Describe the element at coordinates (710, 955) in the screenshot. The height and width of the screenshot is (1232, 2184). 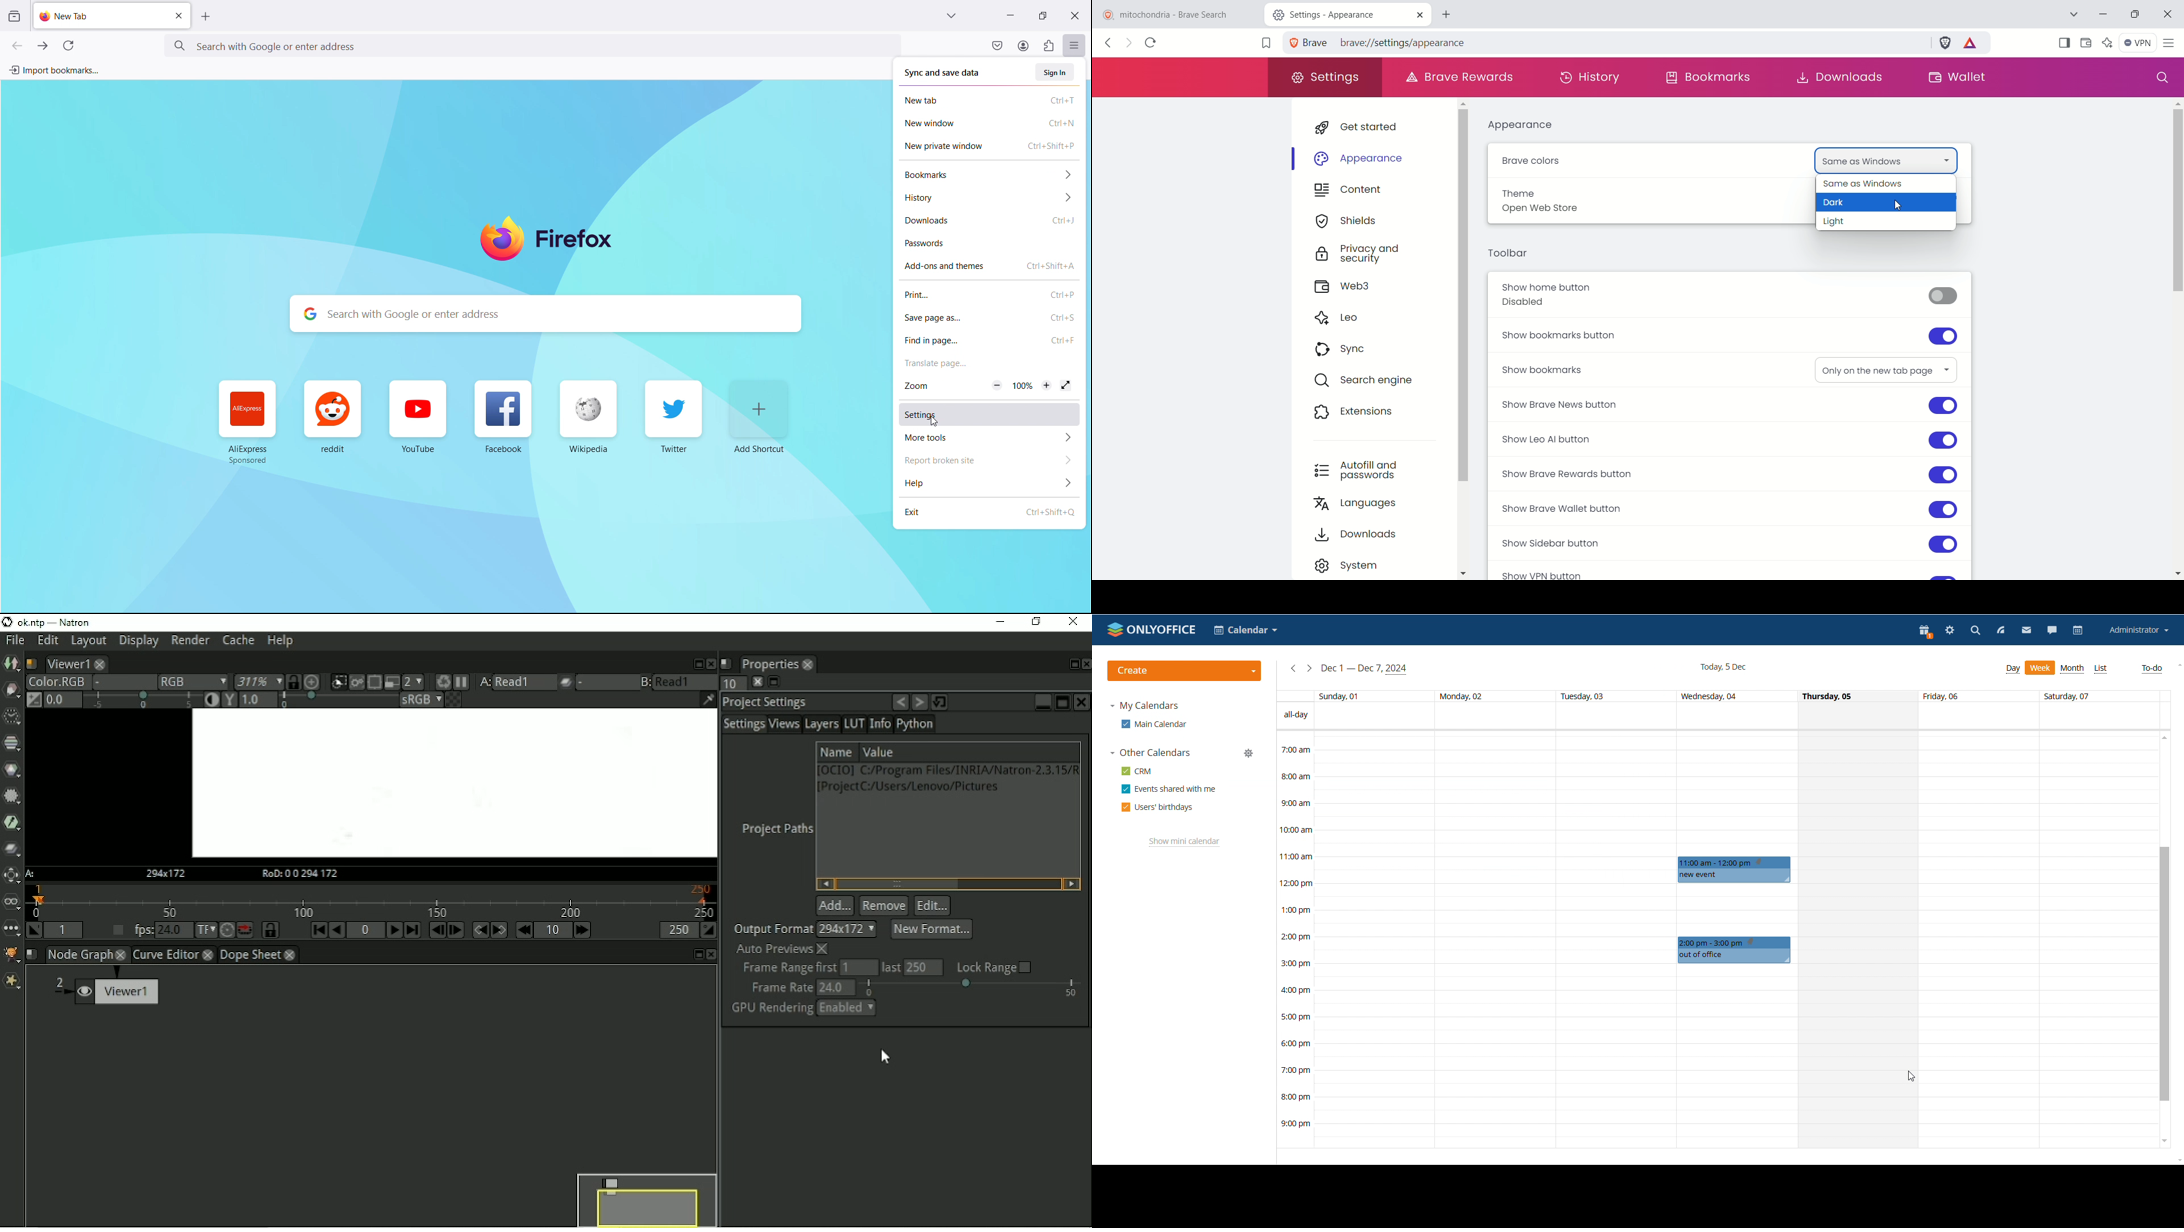
I see `Close` at that location.